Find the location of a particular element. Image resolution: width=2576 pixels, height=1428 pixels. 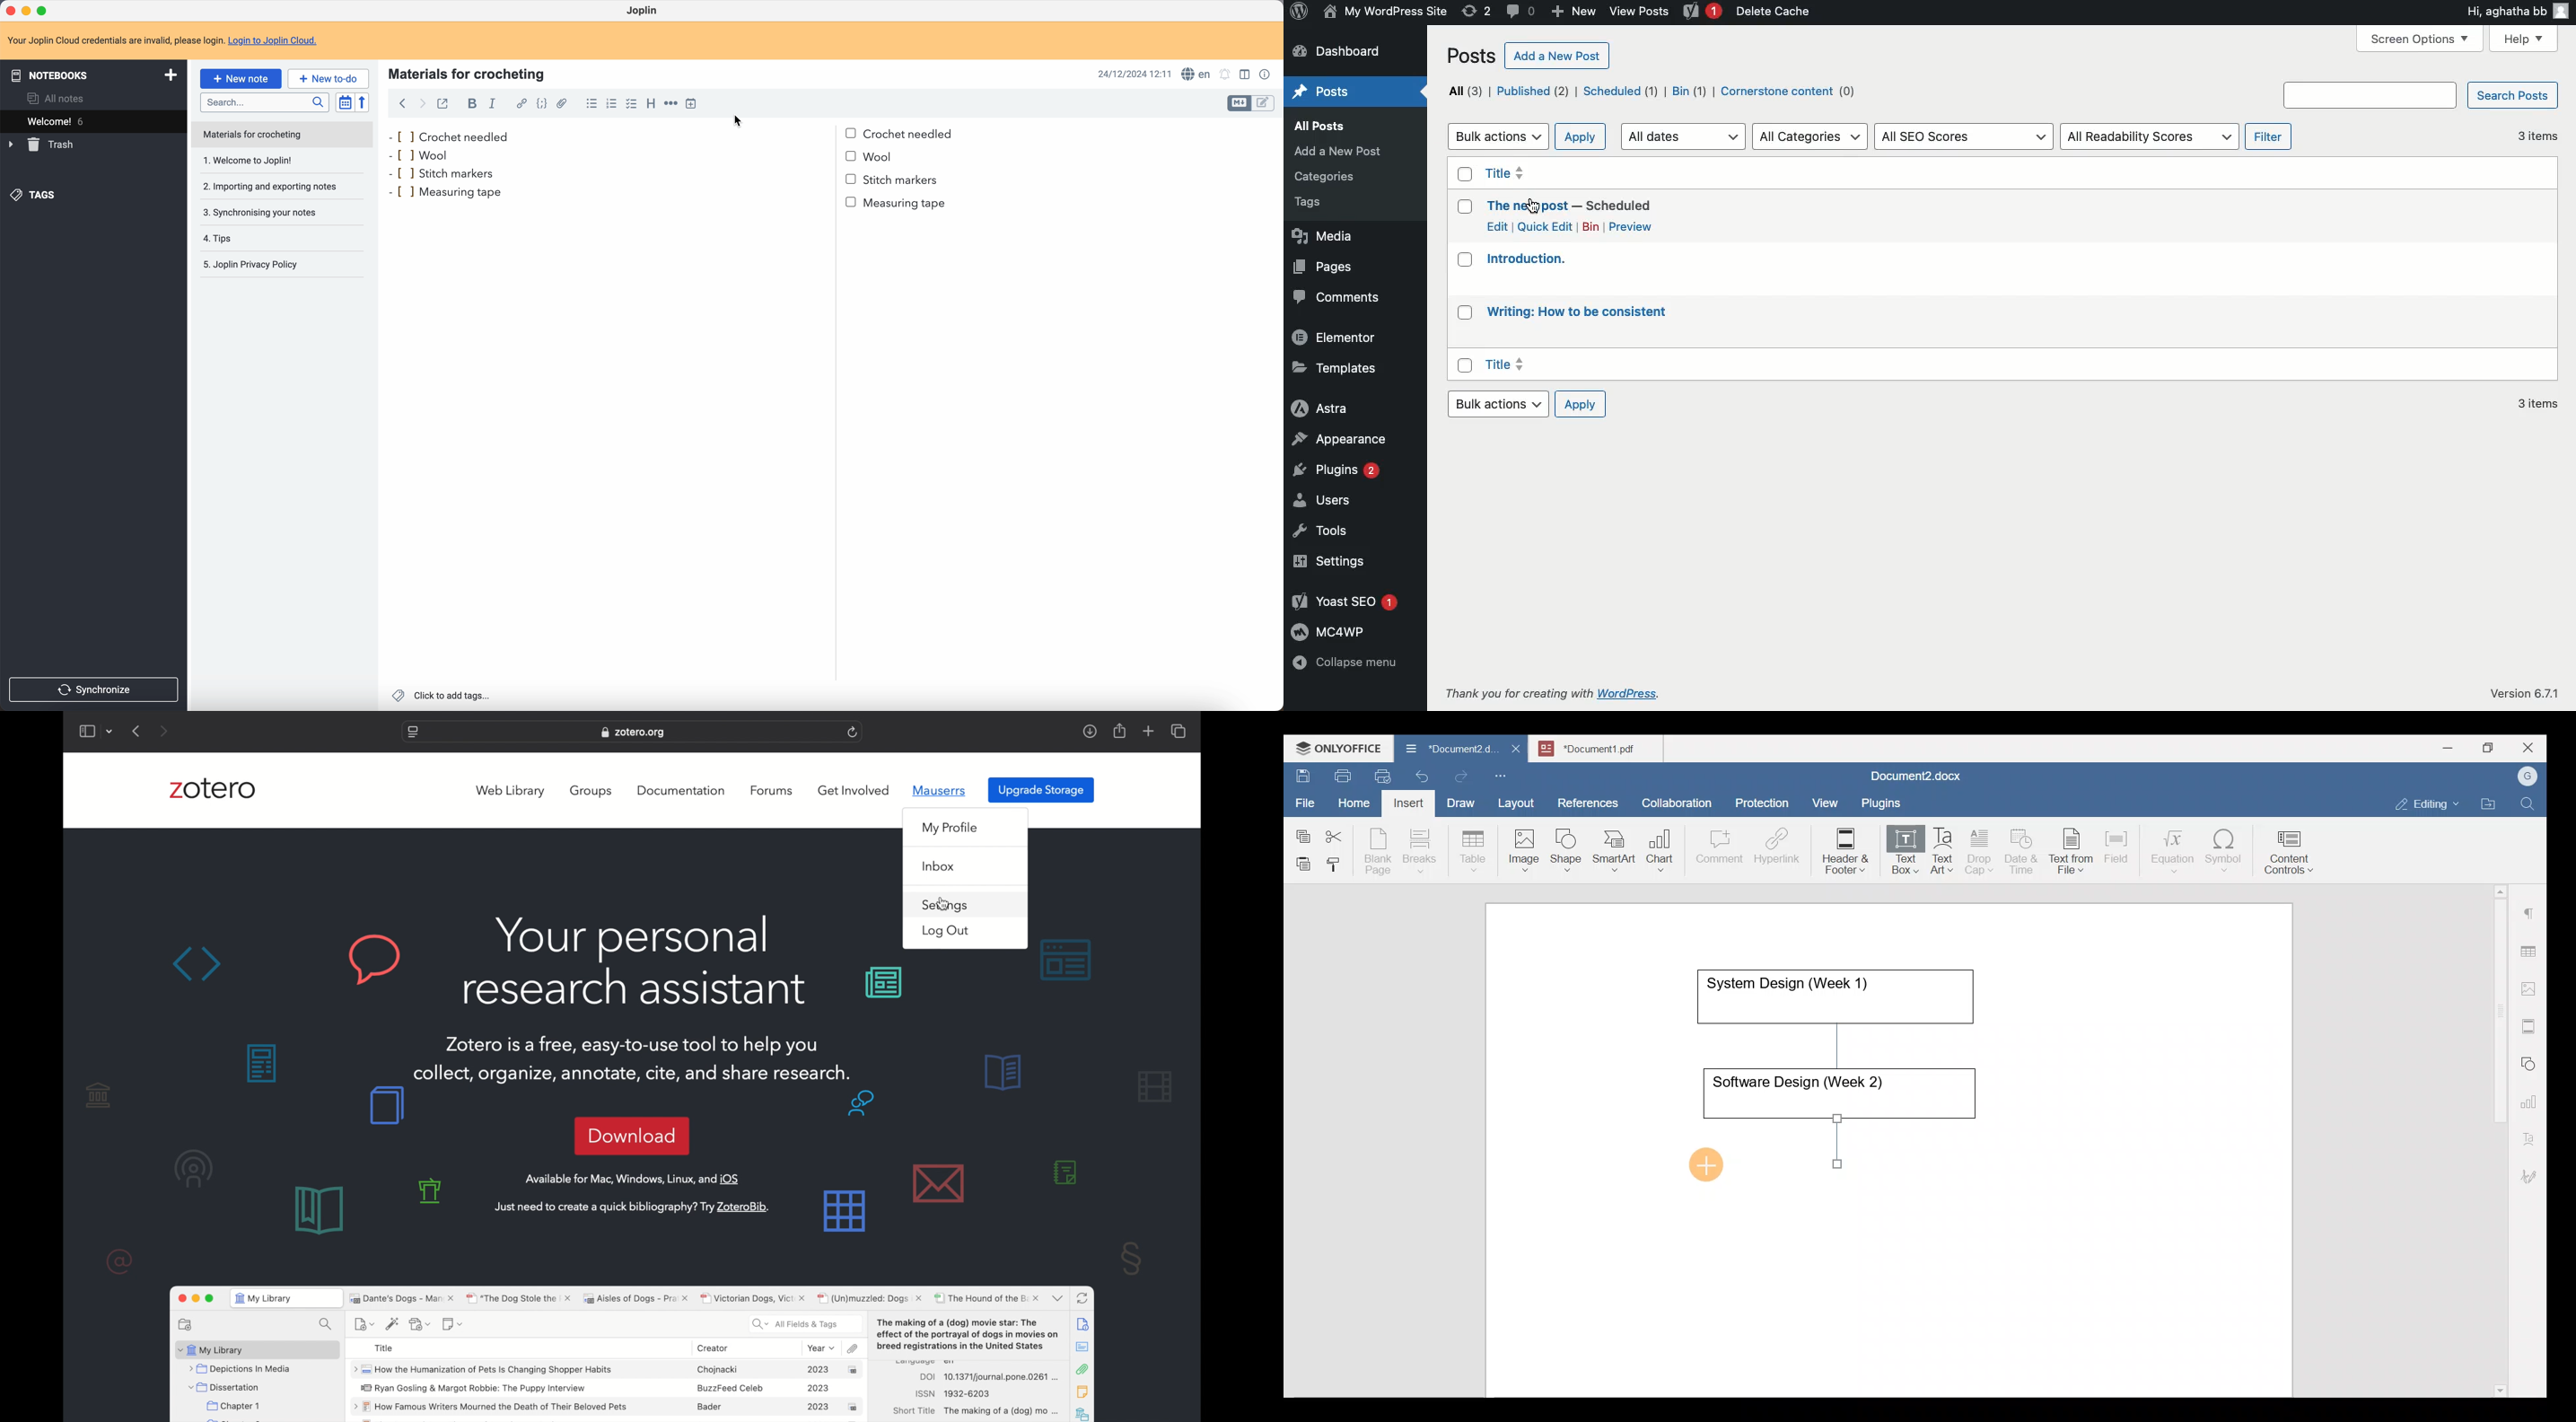

Close document is located at coordinates (1517, 750).